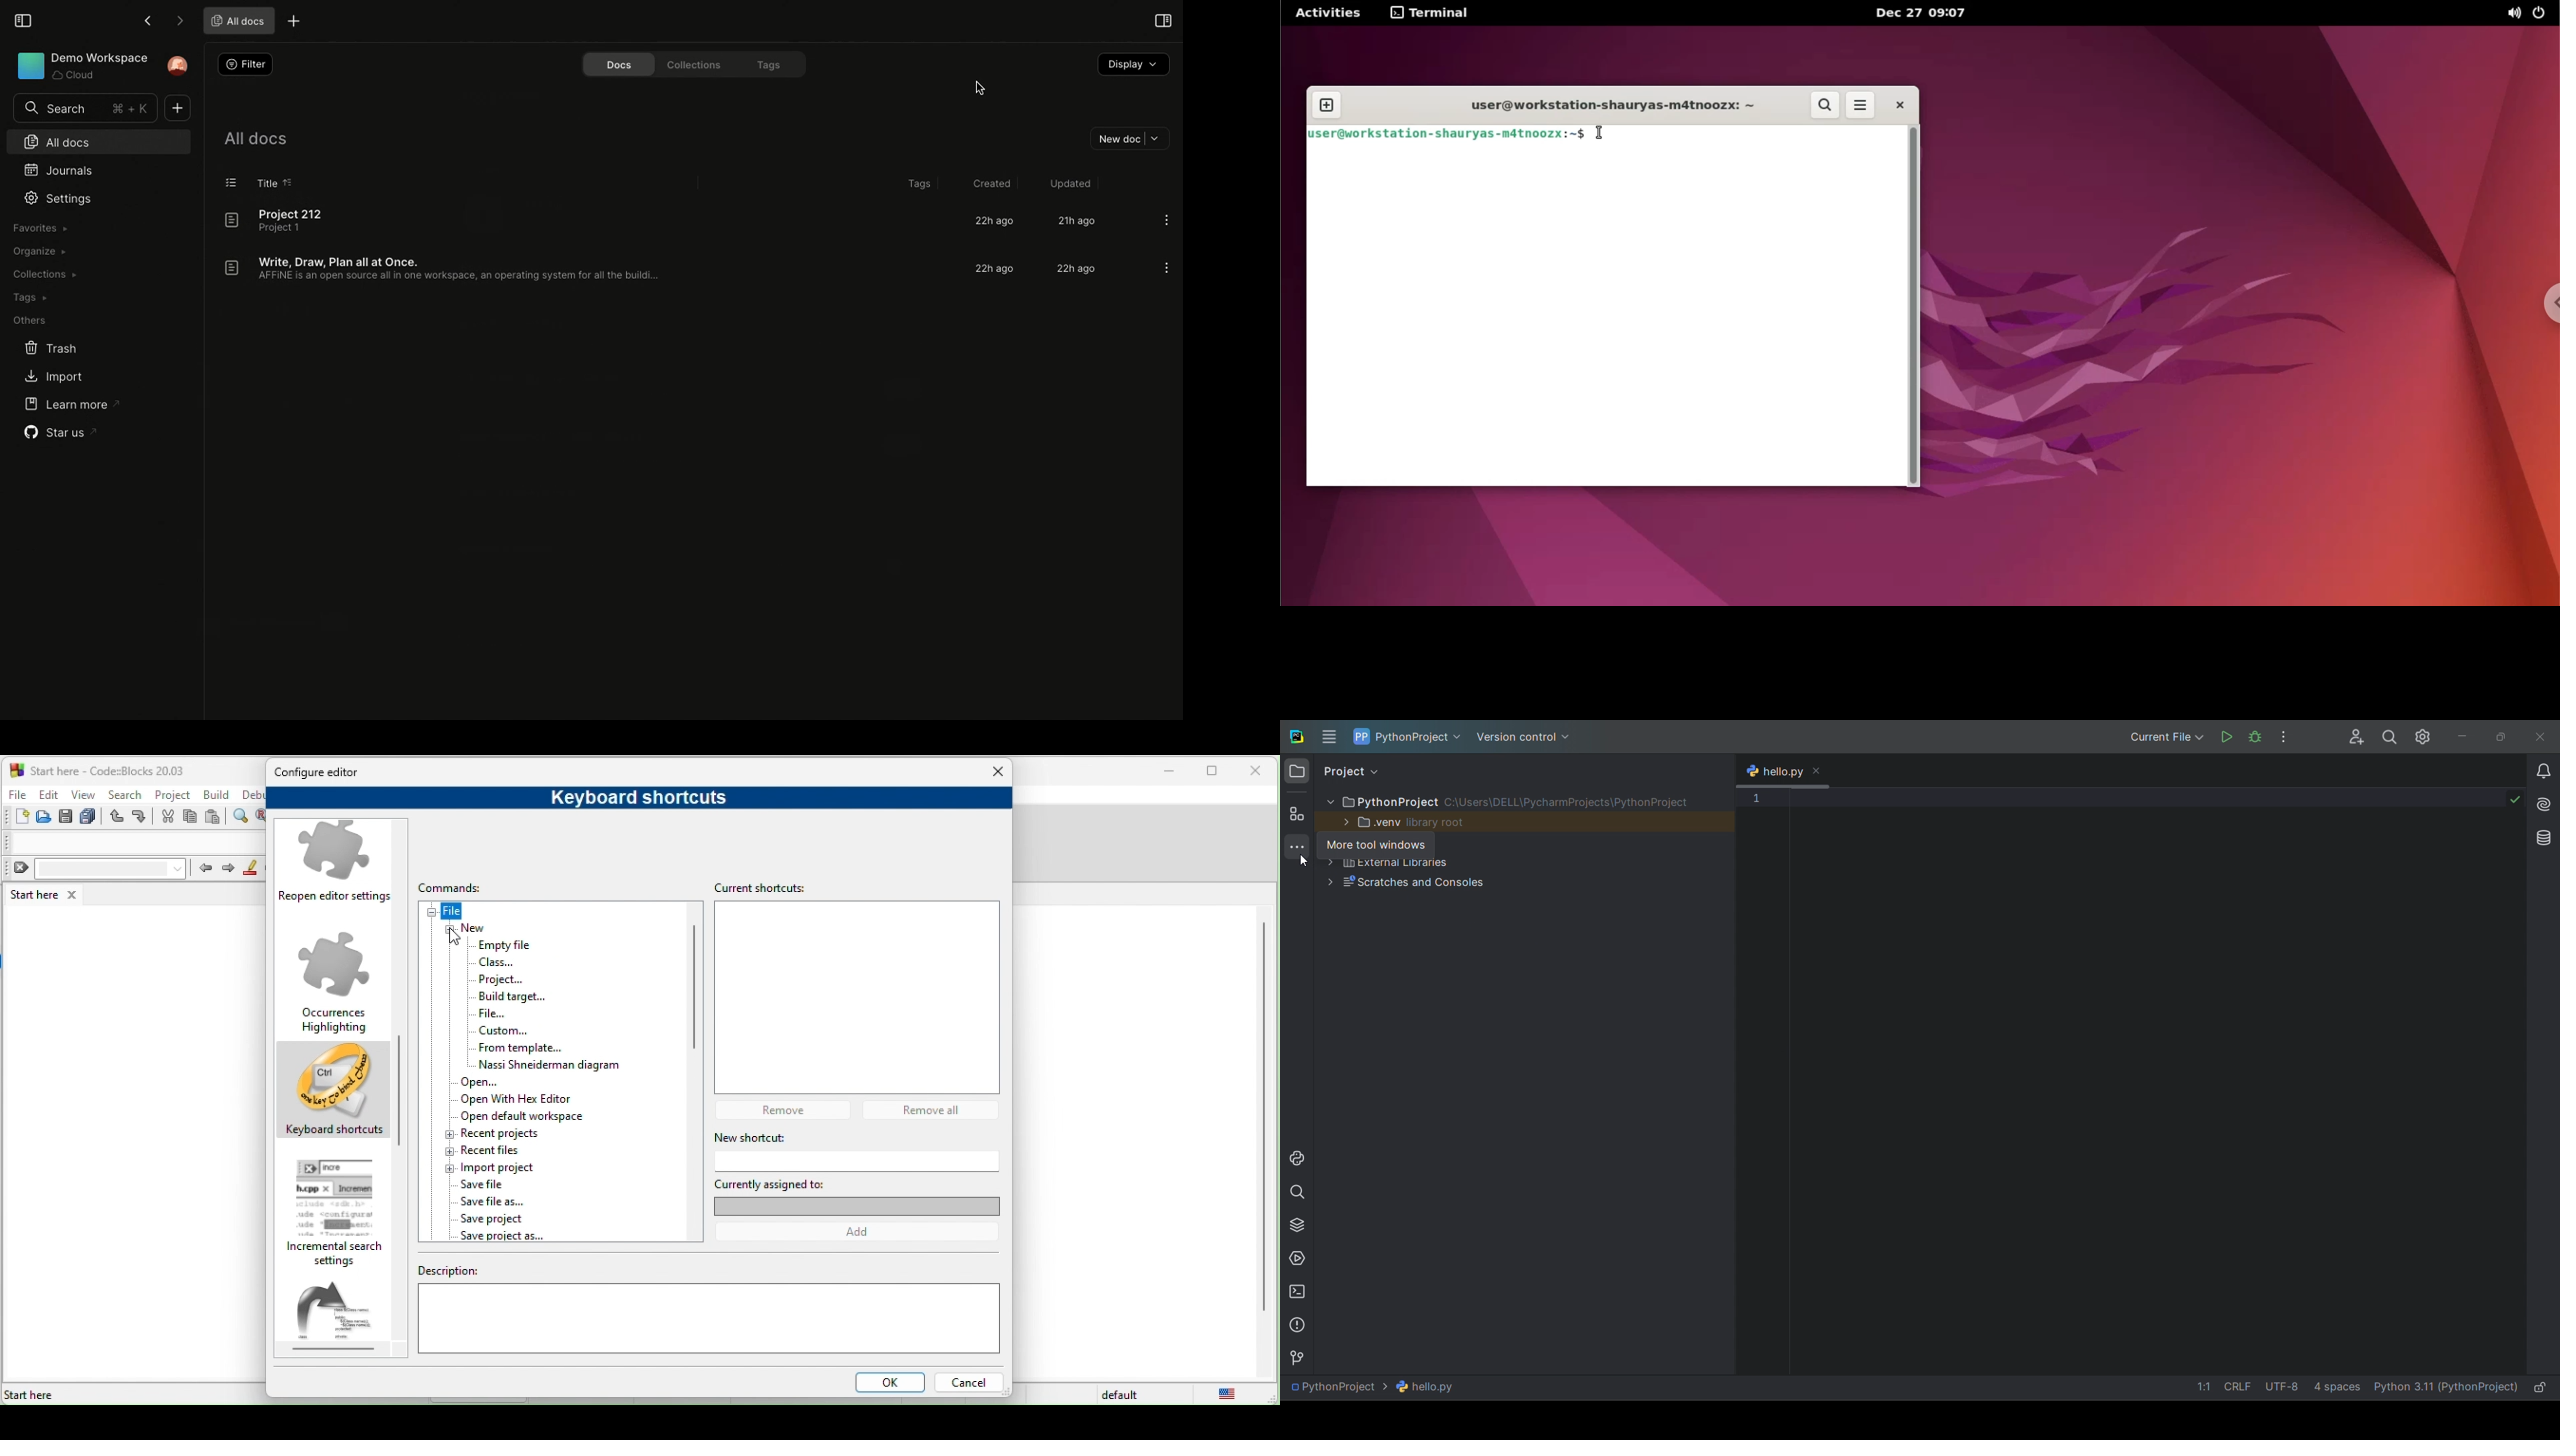 The height and width of the screenshot is (1456, 2576). What do you see at coordinates (1260, 772) in the screenshot?
I see `close` at bounding box center [1260, 772].